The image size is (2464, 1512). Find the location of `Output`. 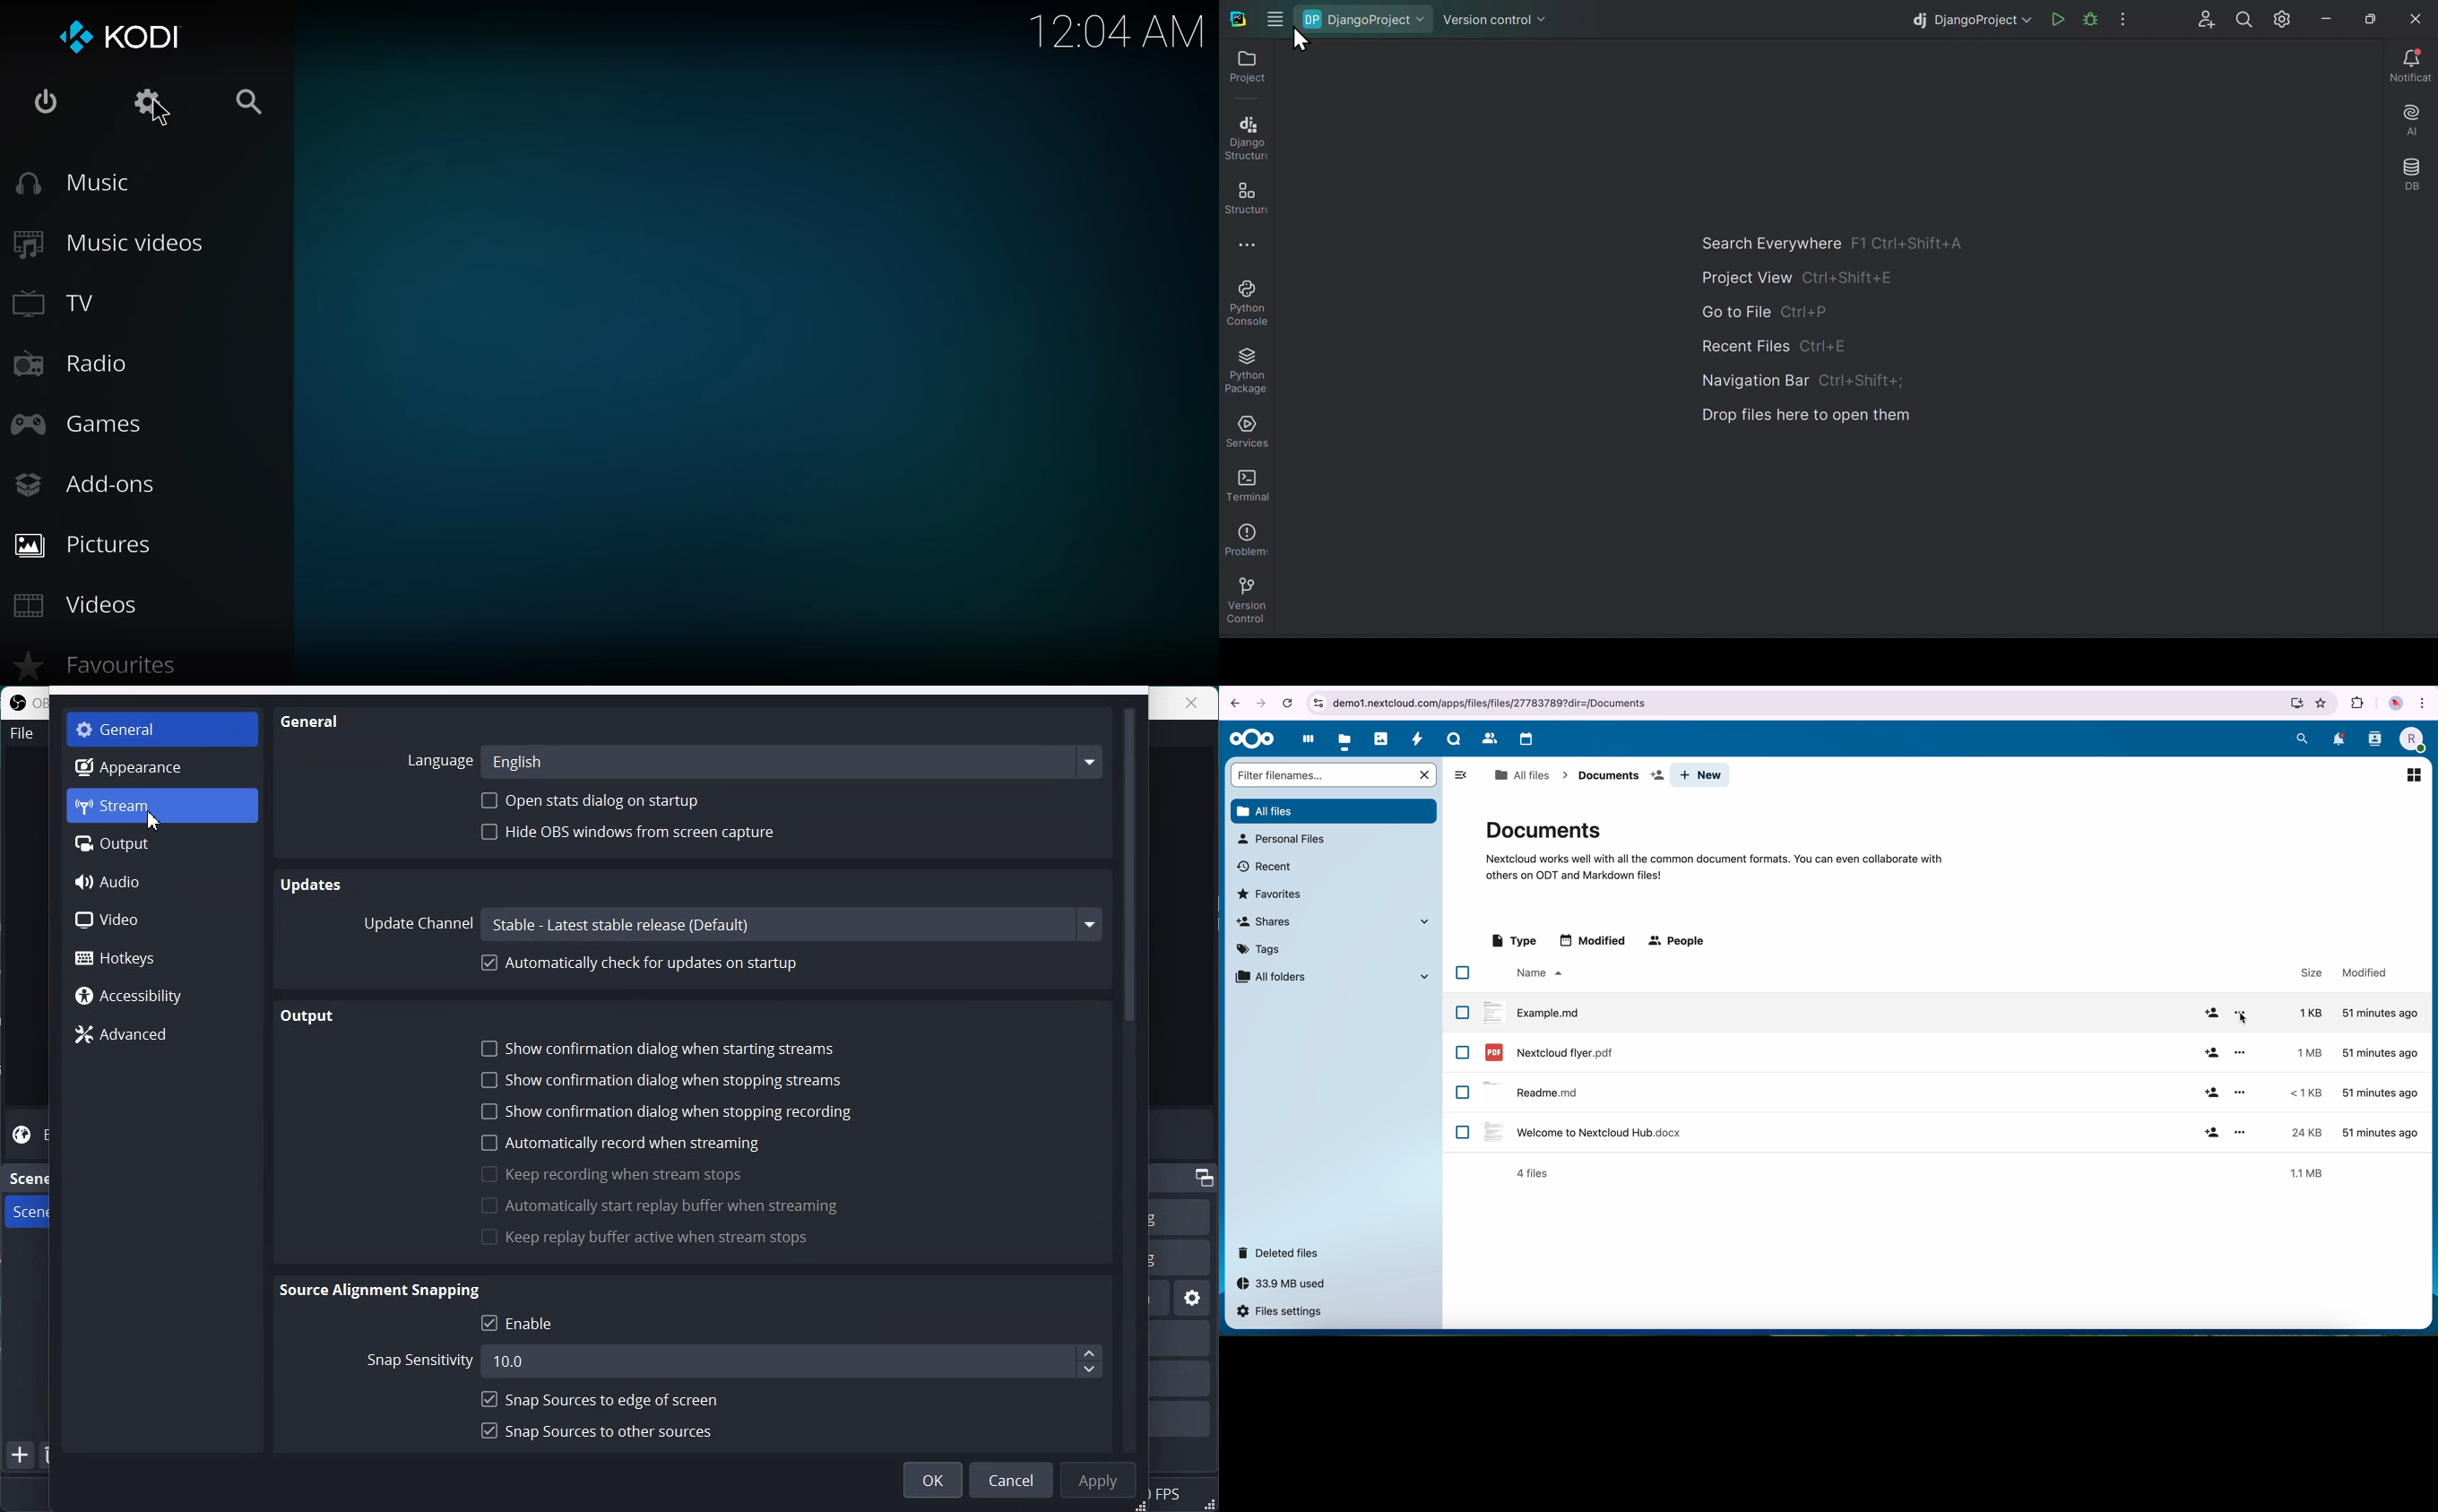

Output is located at coordinates (162, 844).